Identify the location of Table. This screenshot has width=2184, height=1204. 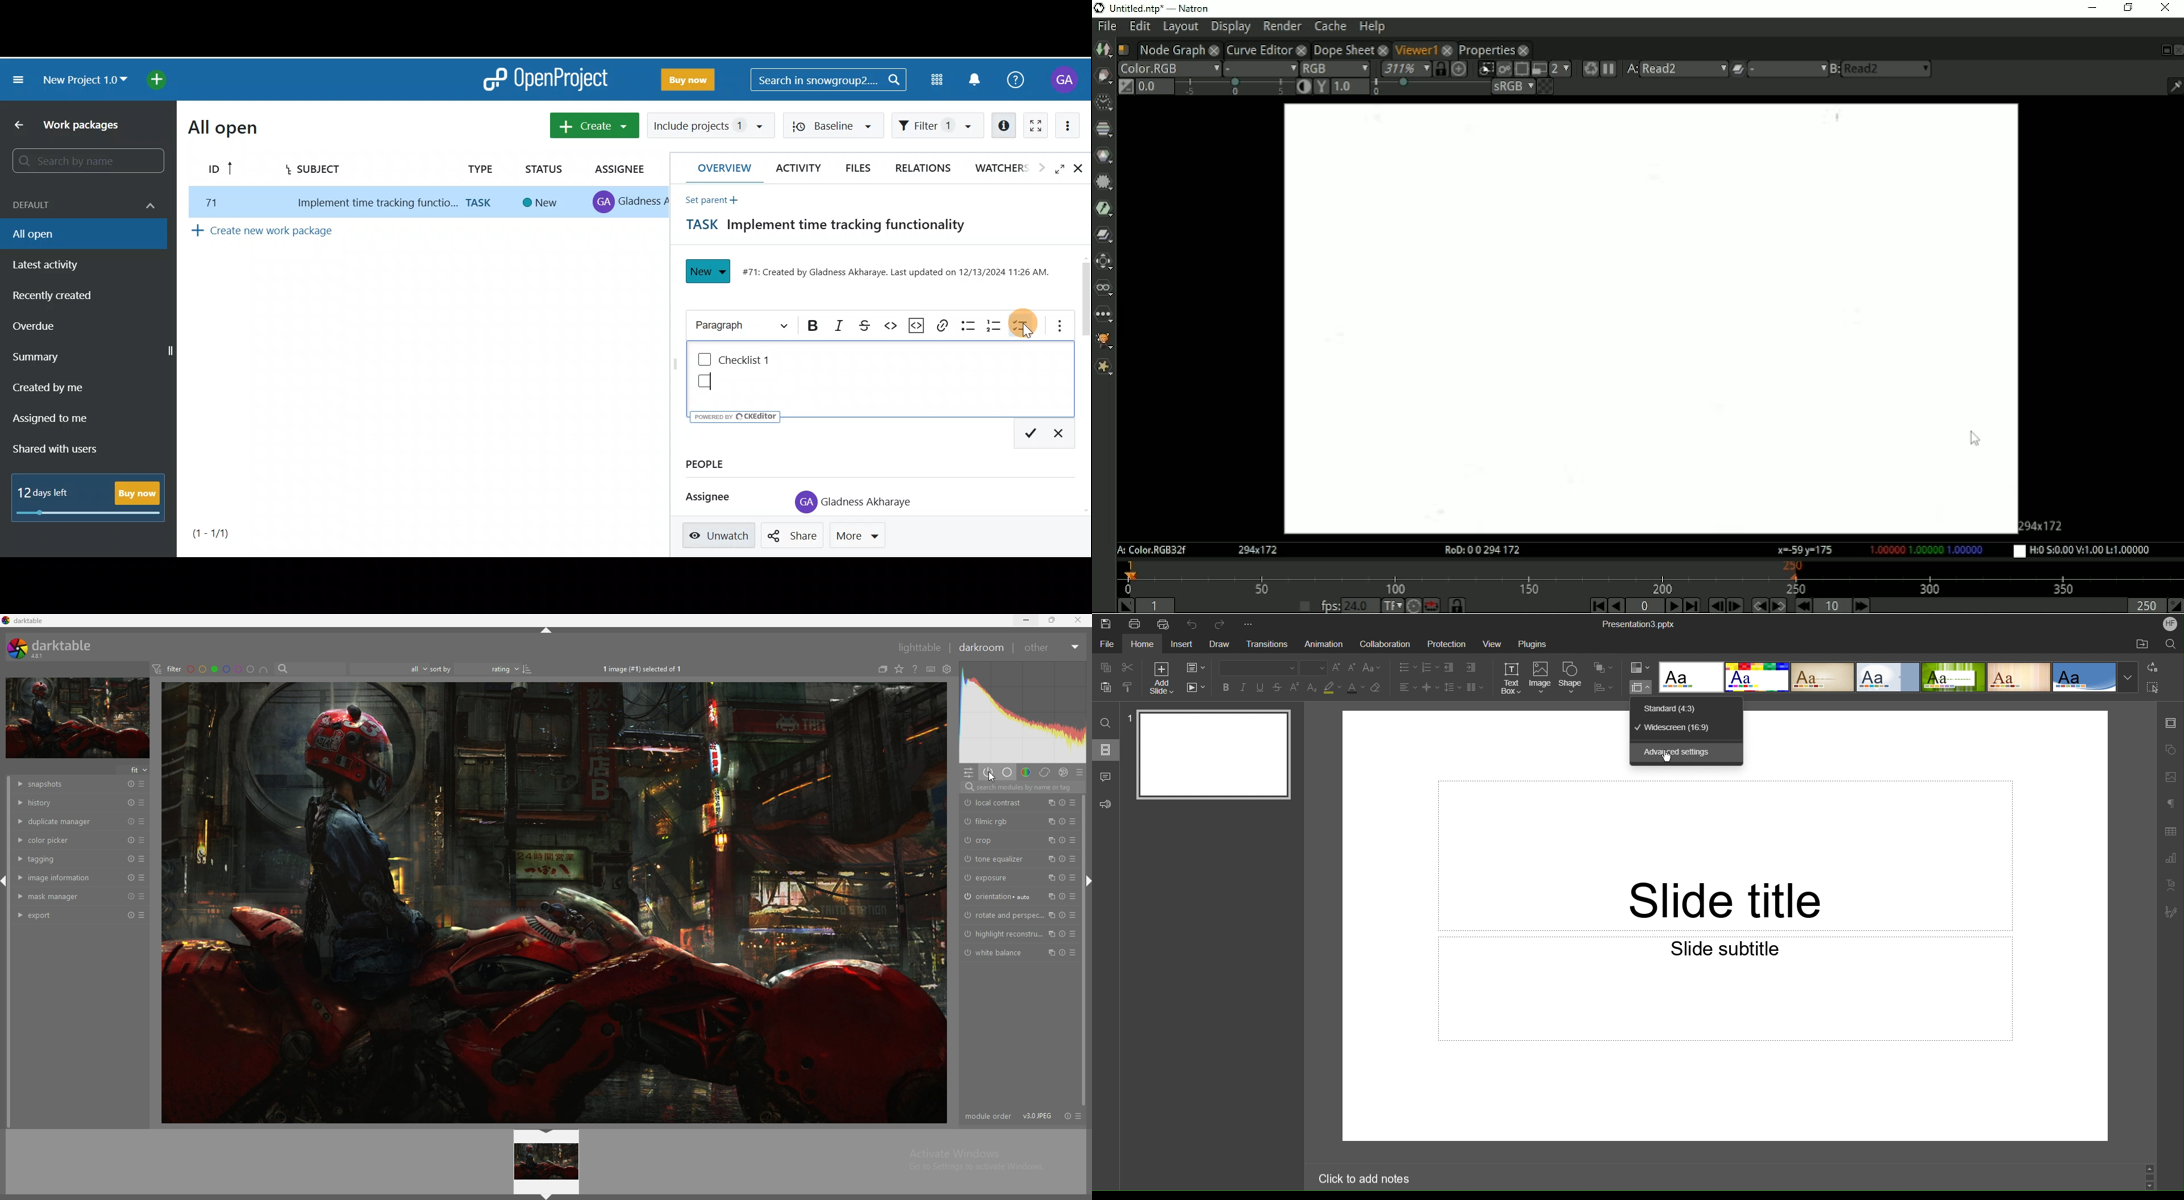
(2170, 831).